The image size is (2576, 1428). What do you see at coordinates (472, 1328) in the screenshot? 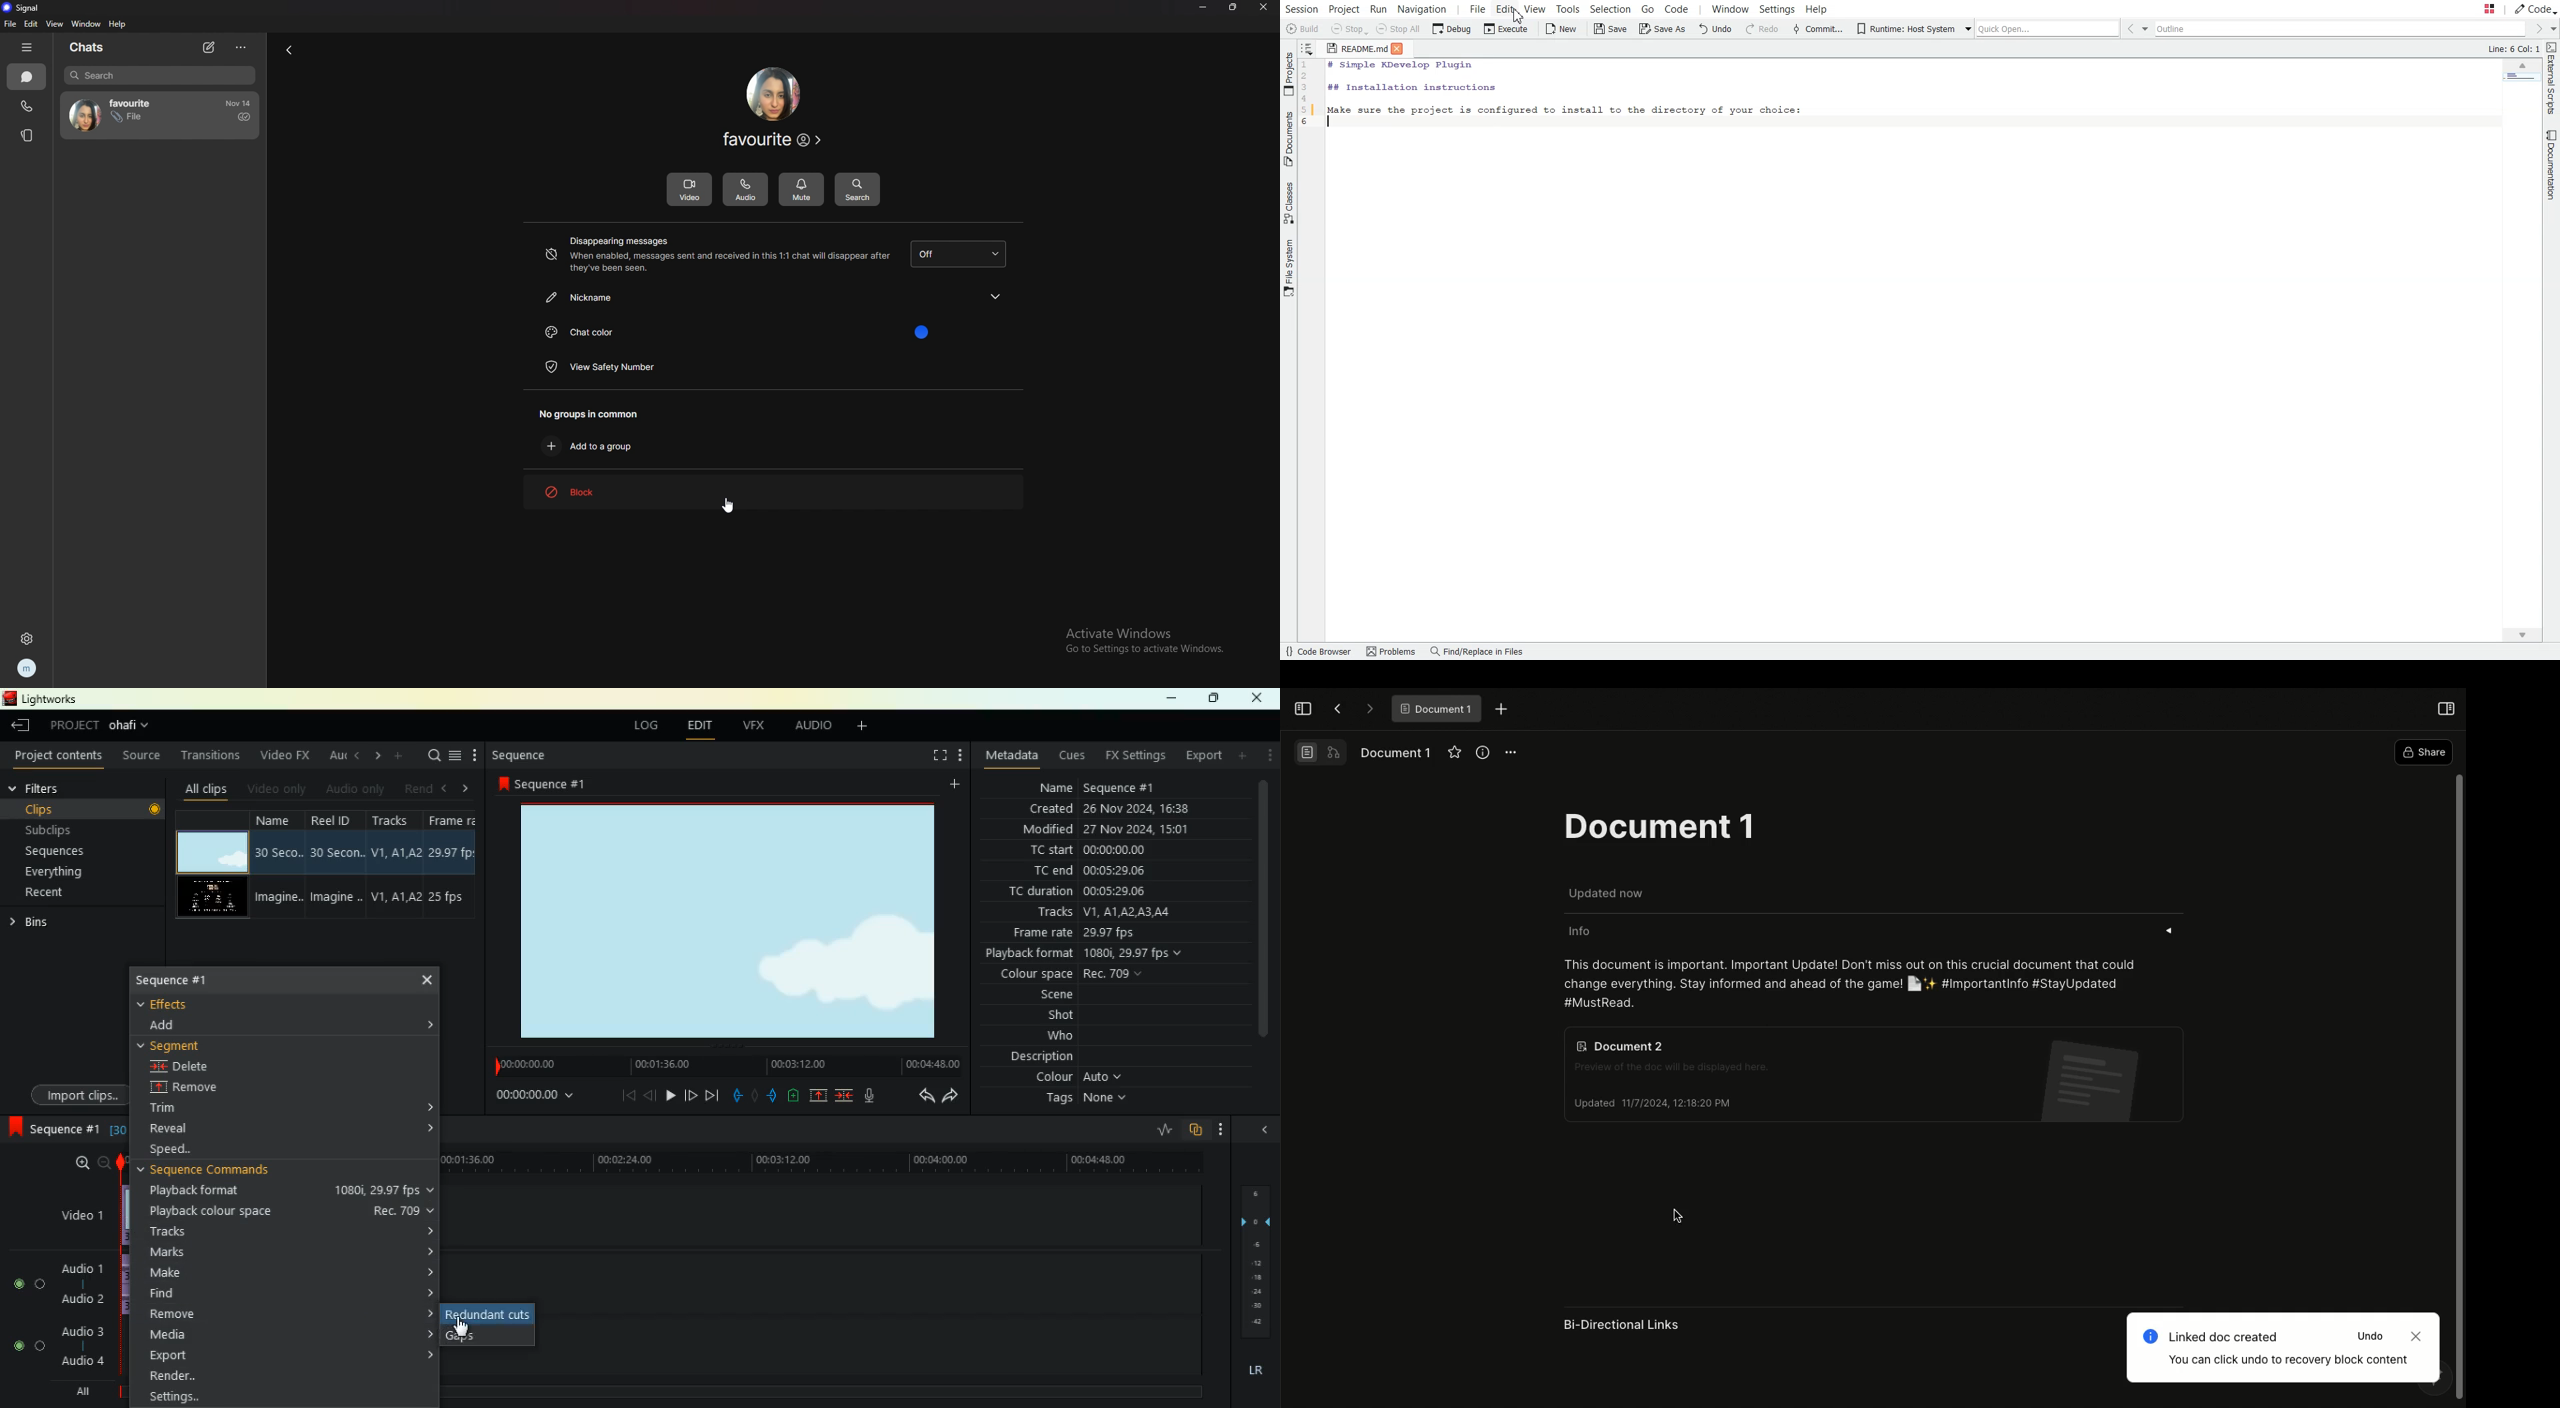
I see `Mouse Cursor` at bounding box center [472, 1328].